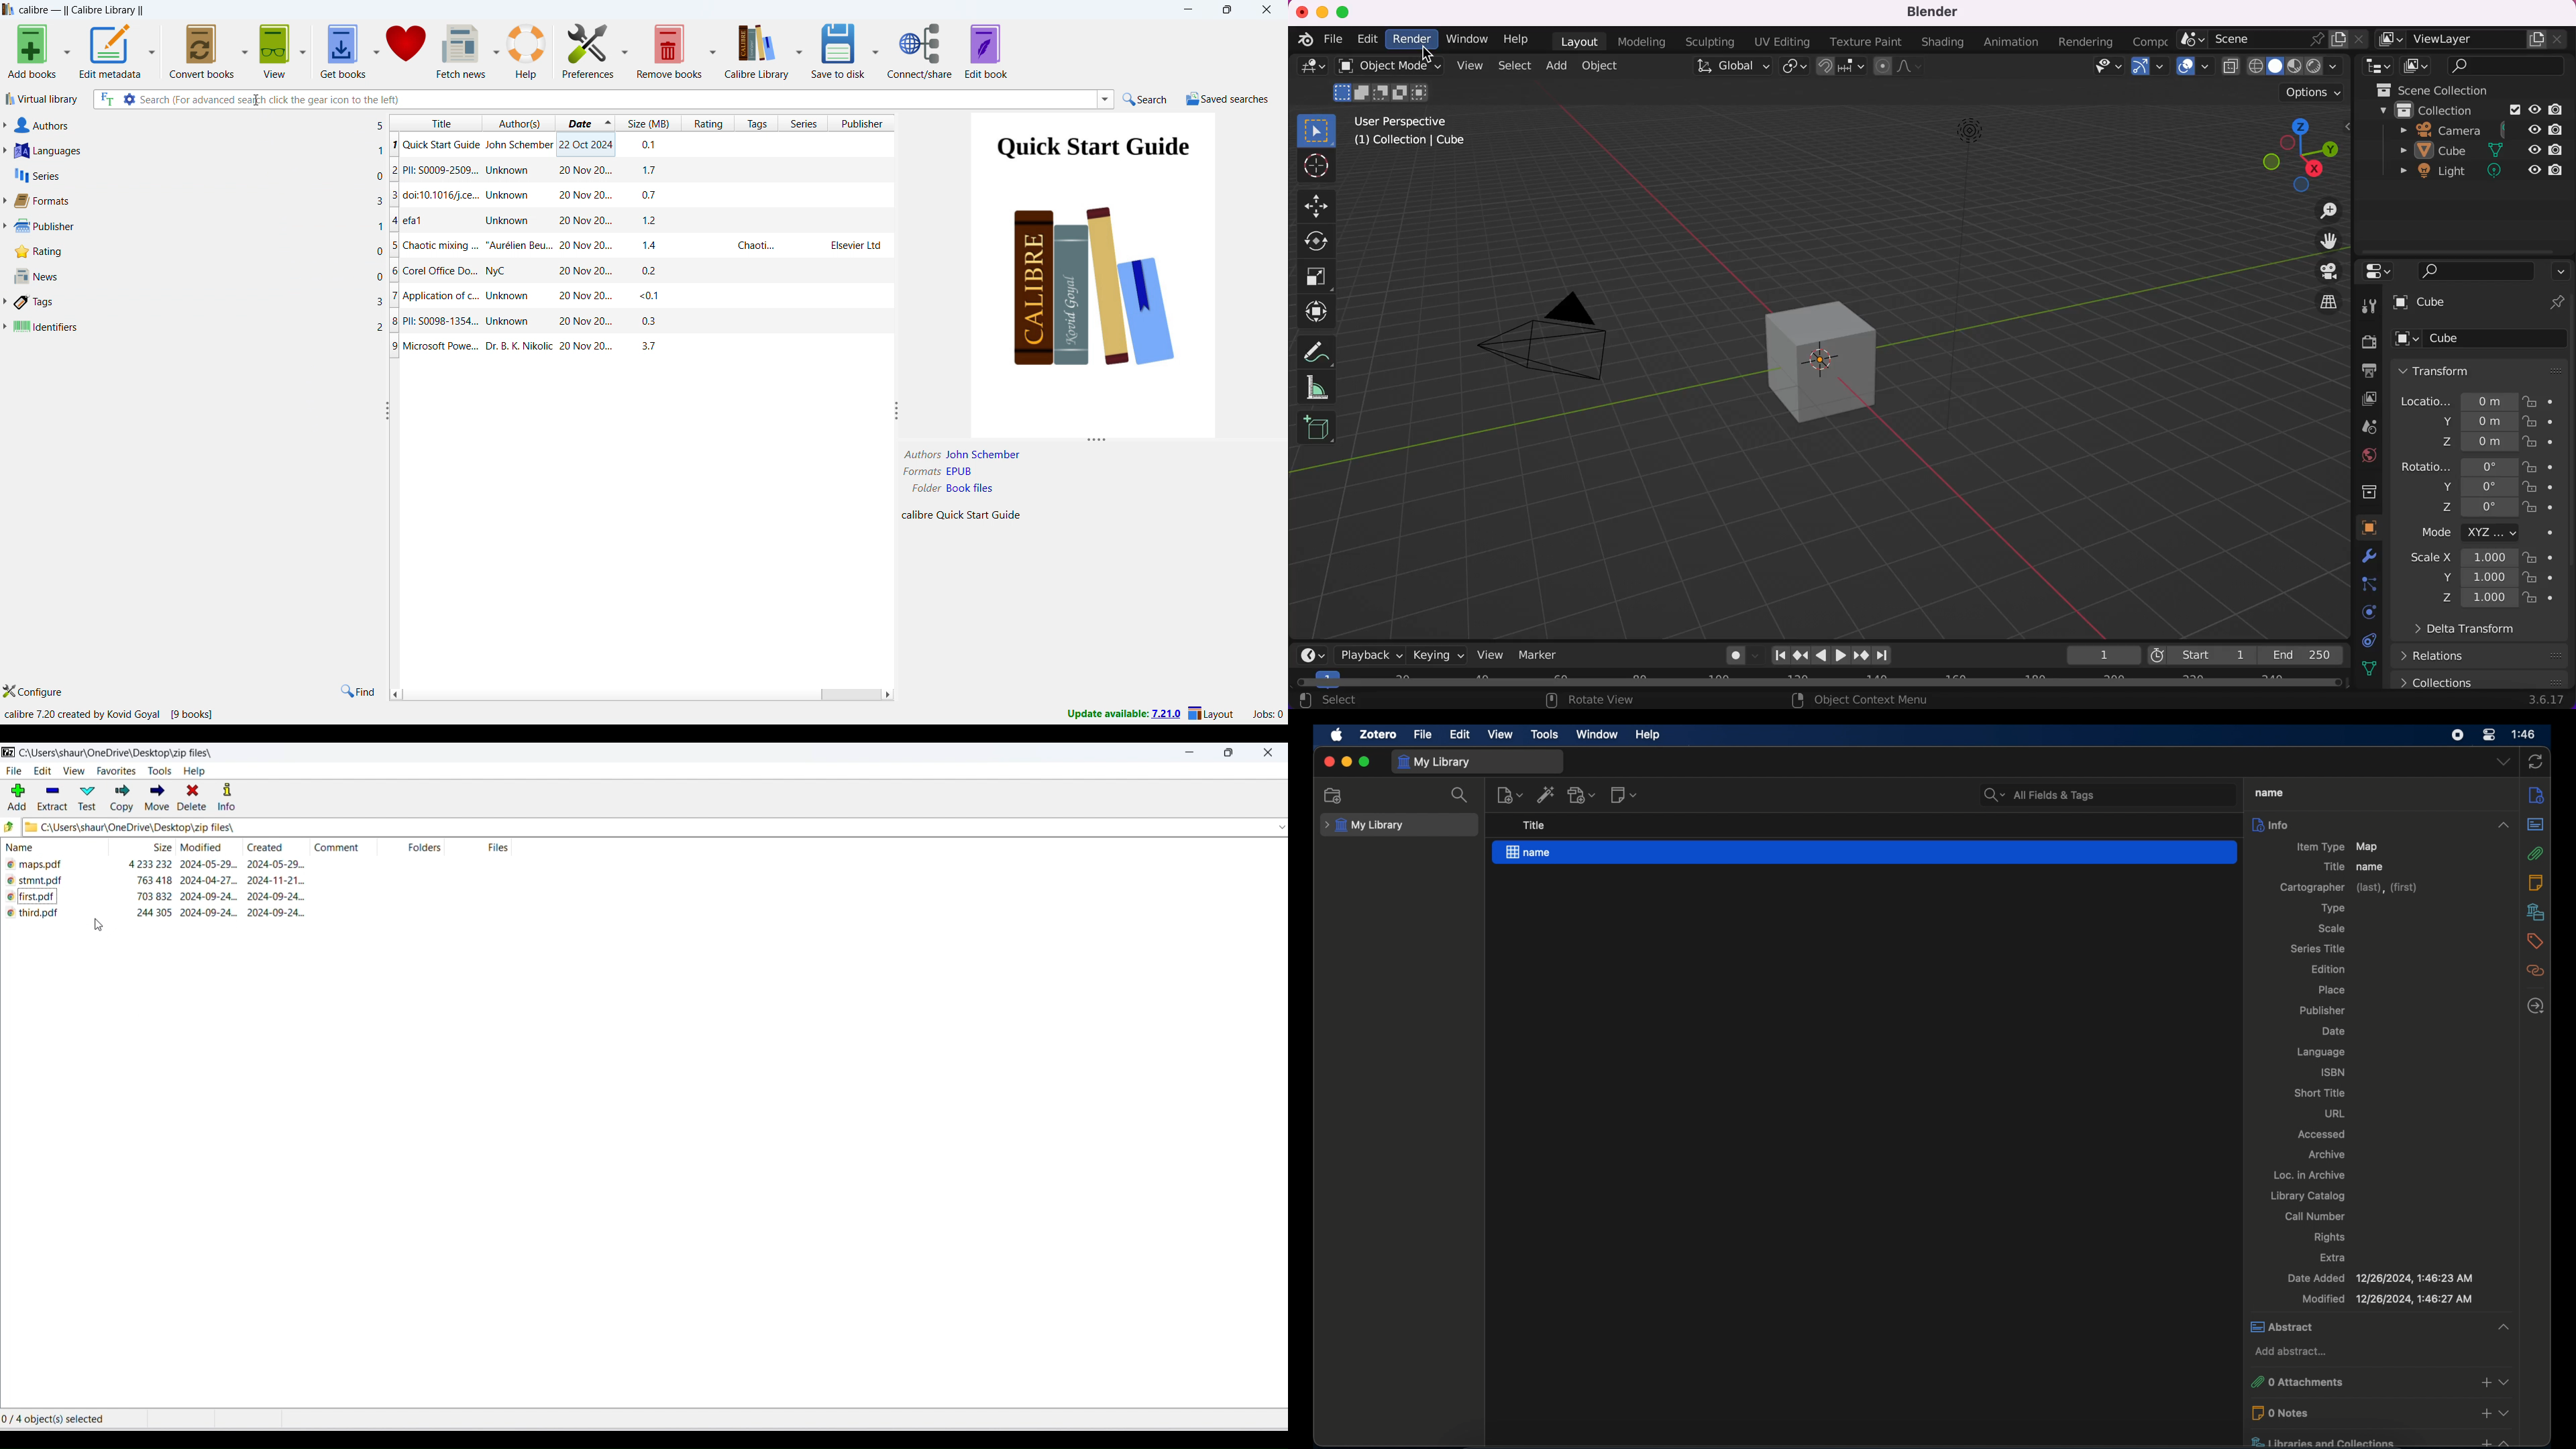 Image resolution: width=2576 pixels, height=1456 pixels. Describe the element at coordinates (1366, 825) in the screenshot. I see `my library` at that location.